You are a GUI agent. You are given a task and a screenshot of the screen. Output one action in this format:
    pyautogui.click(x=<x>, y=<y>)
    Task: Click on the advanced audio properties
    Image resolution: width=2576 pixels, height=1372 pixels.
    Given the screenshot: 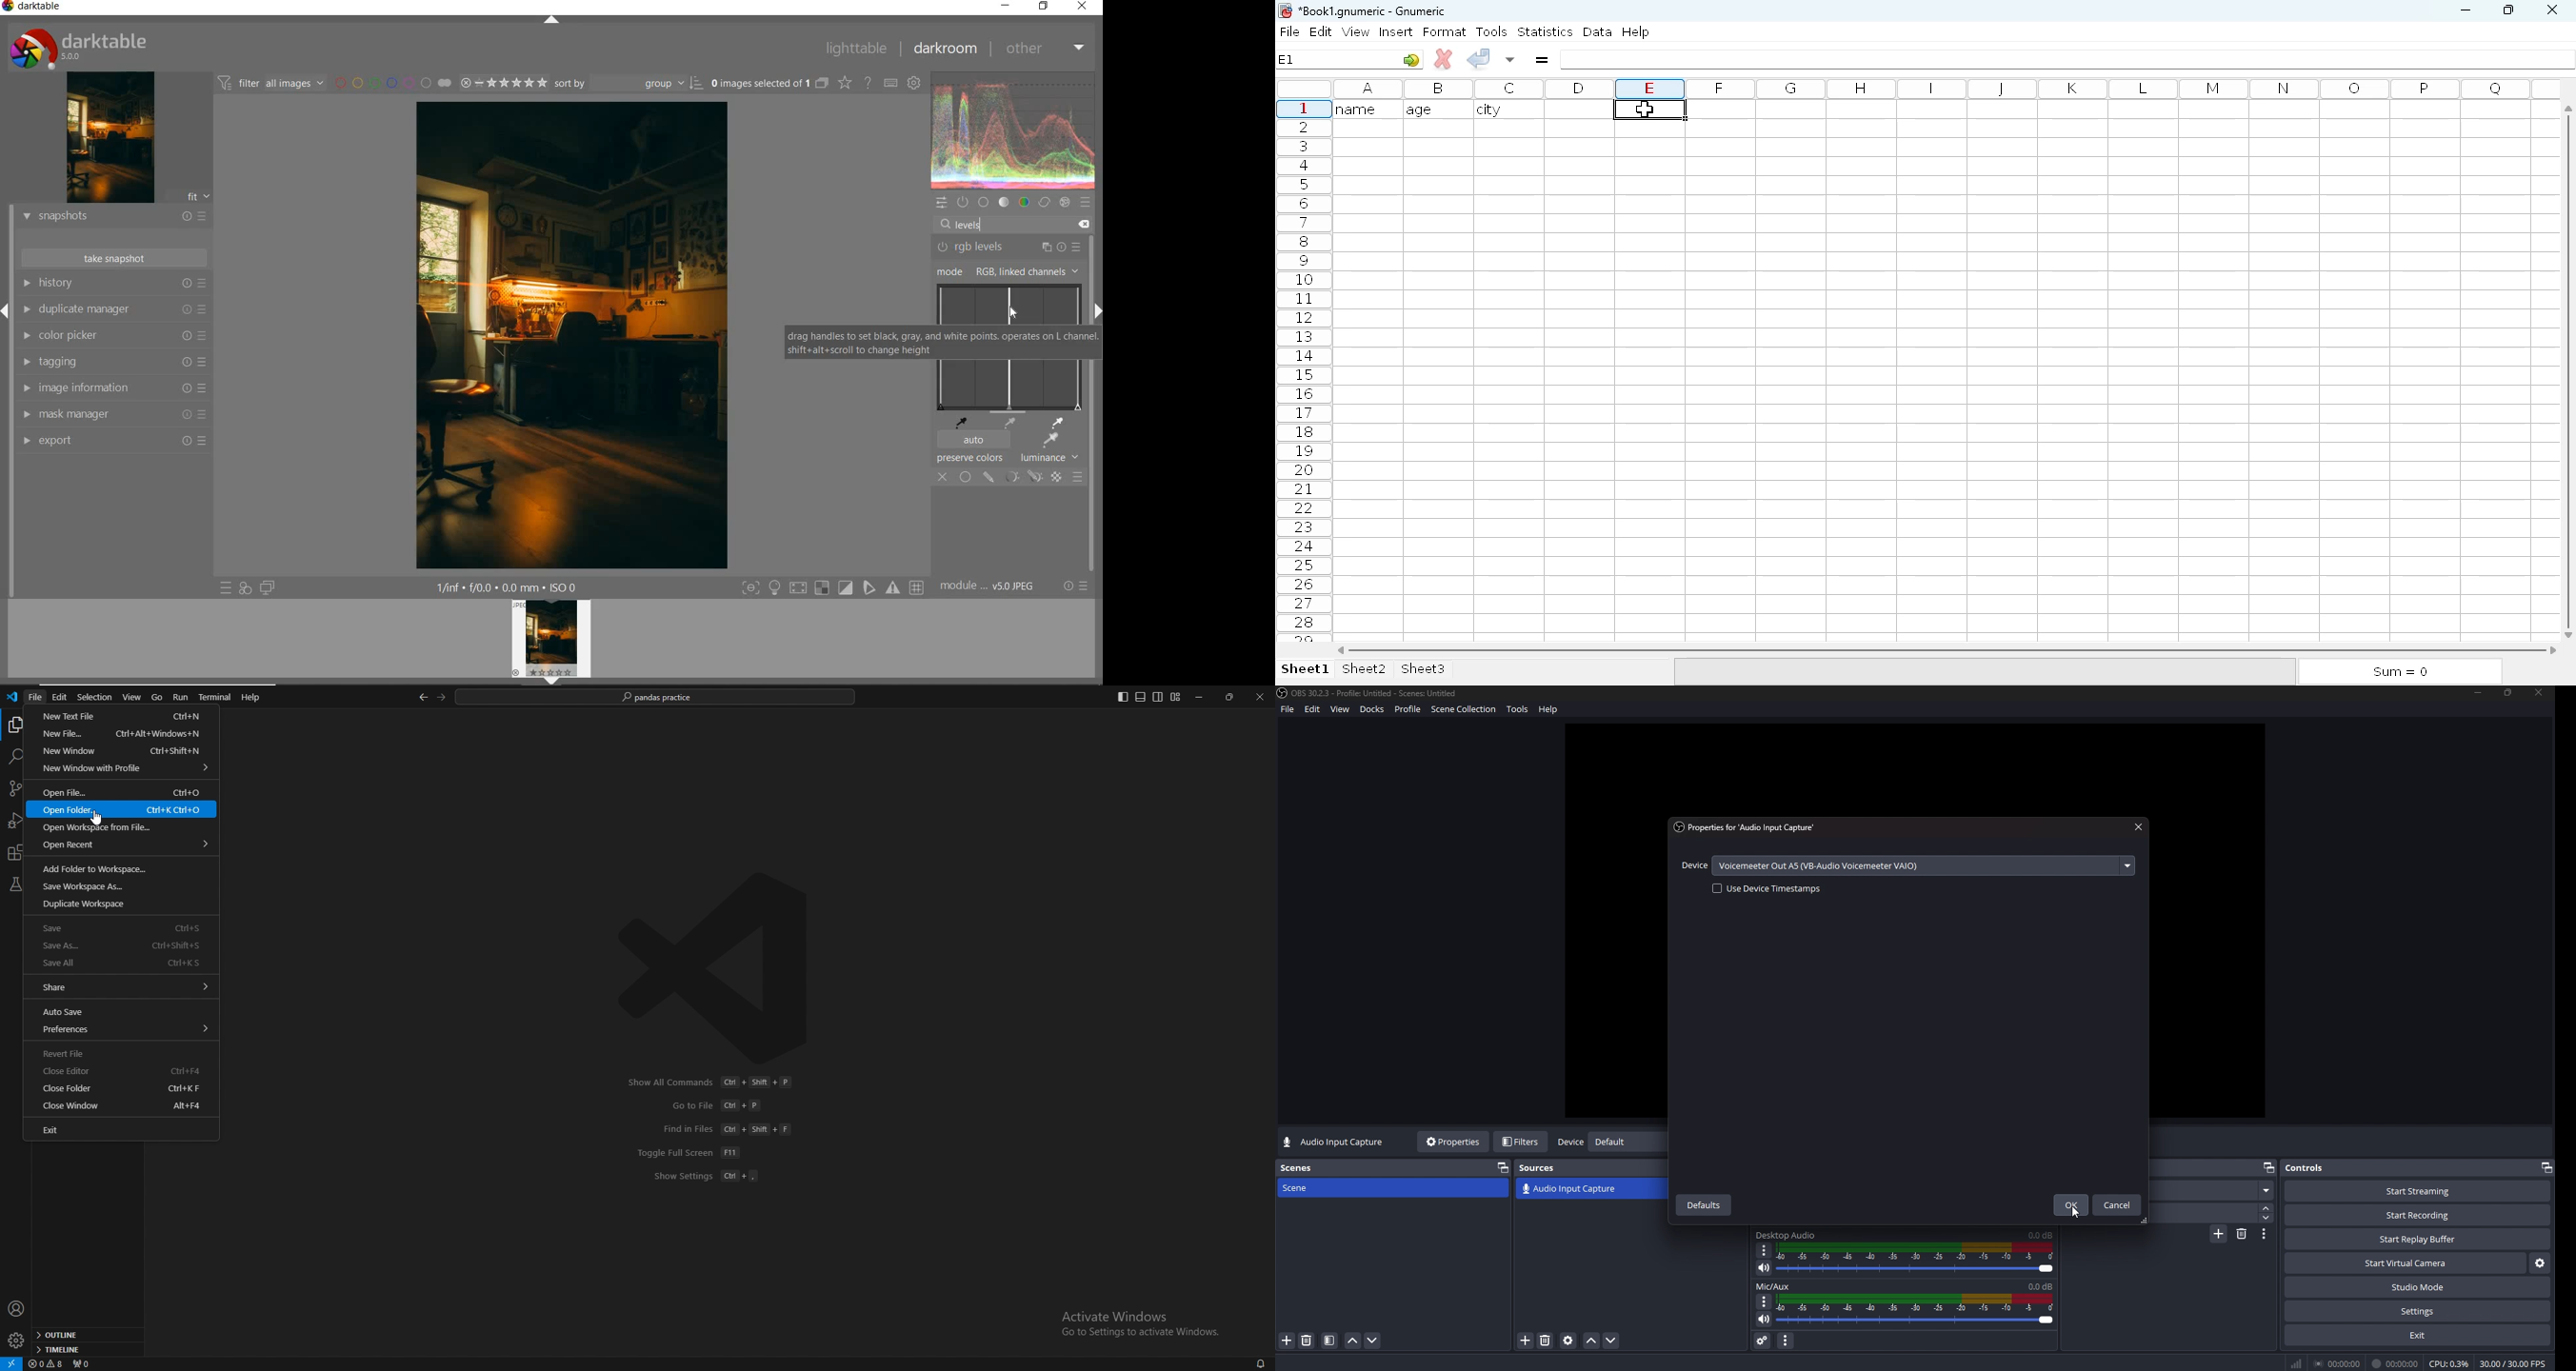 What is the action you would take?
    pyautogui.click(x=1762, y=1340)
    